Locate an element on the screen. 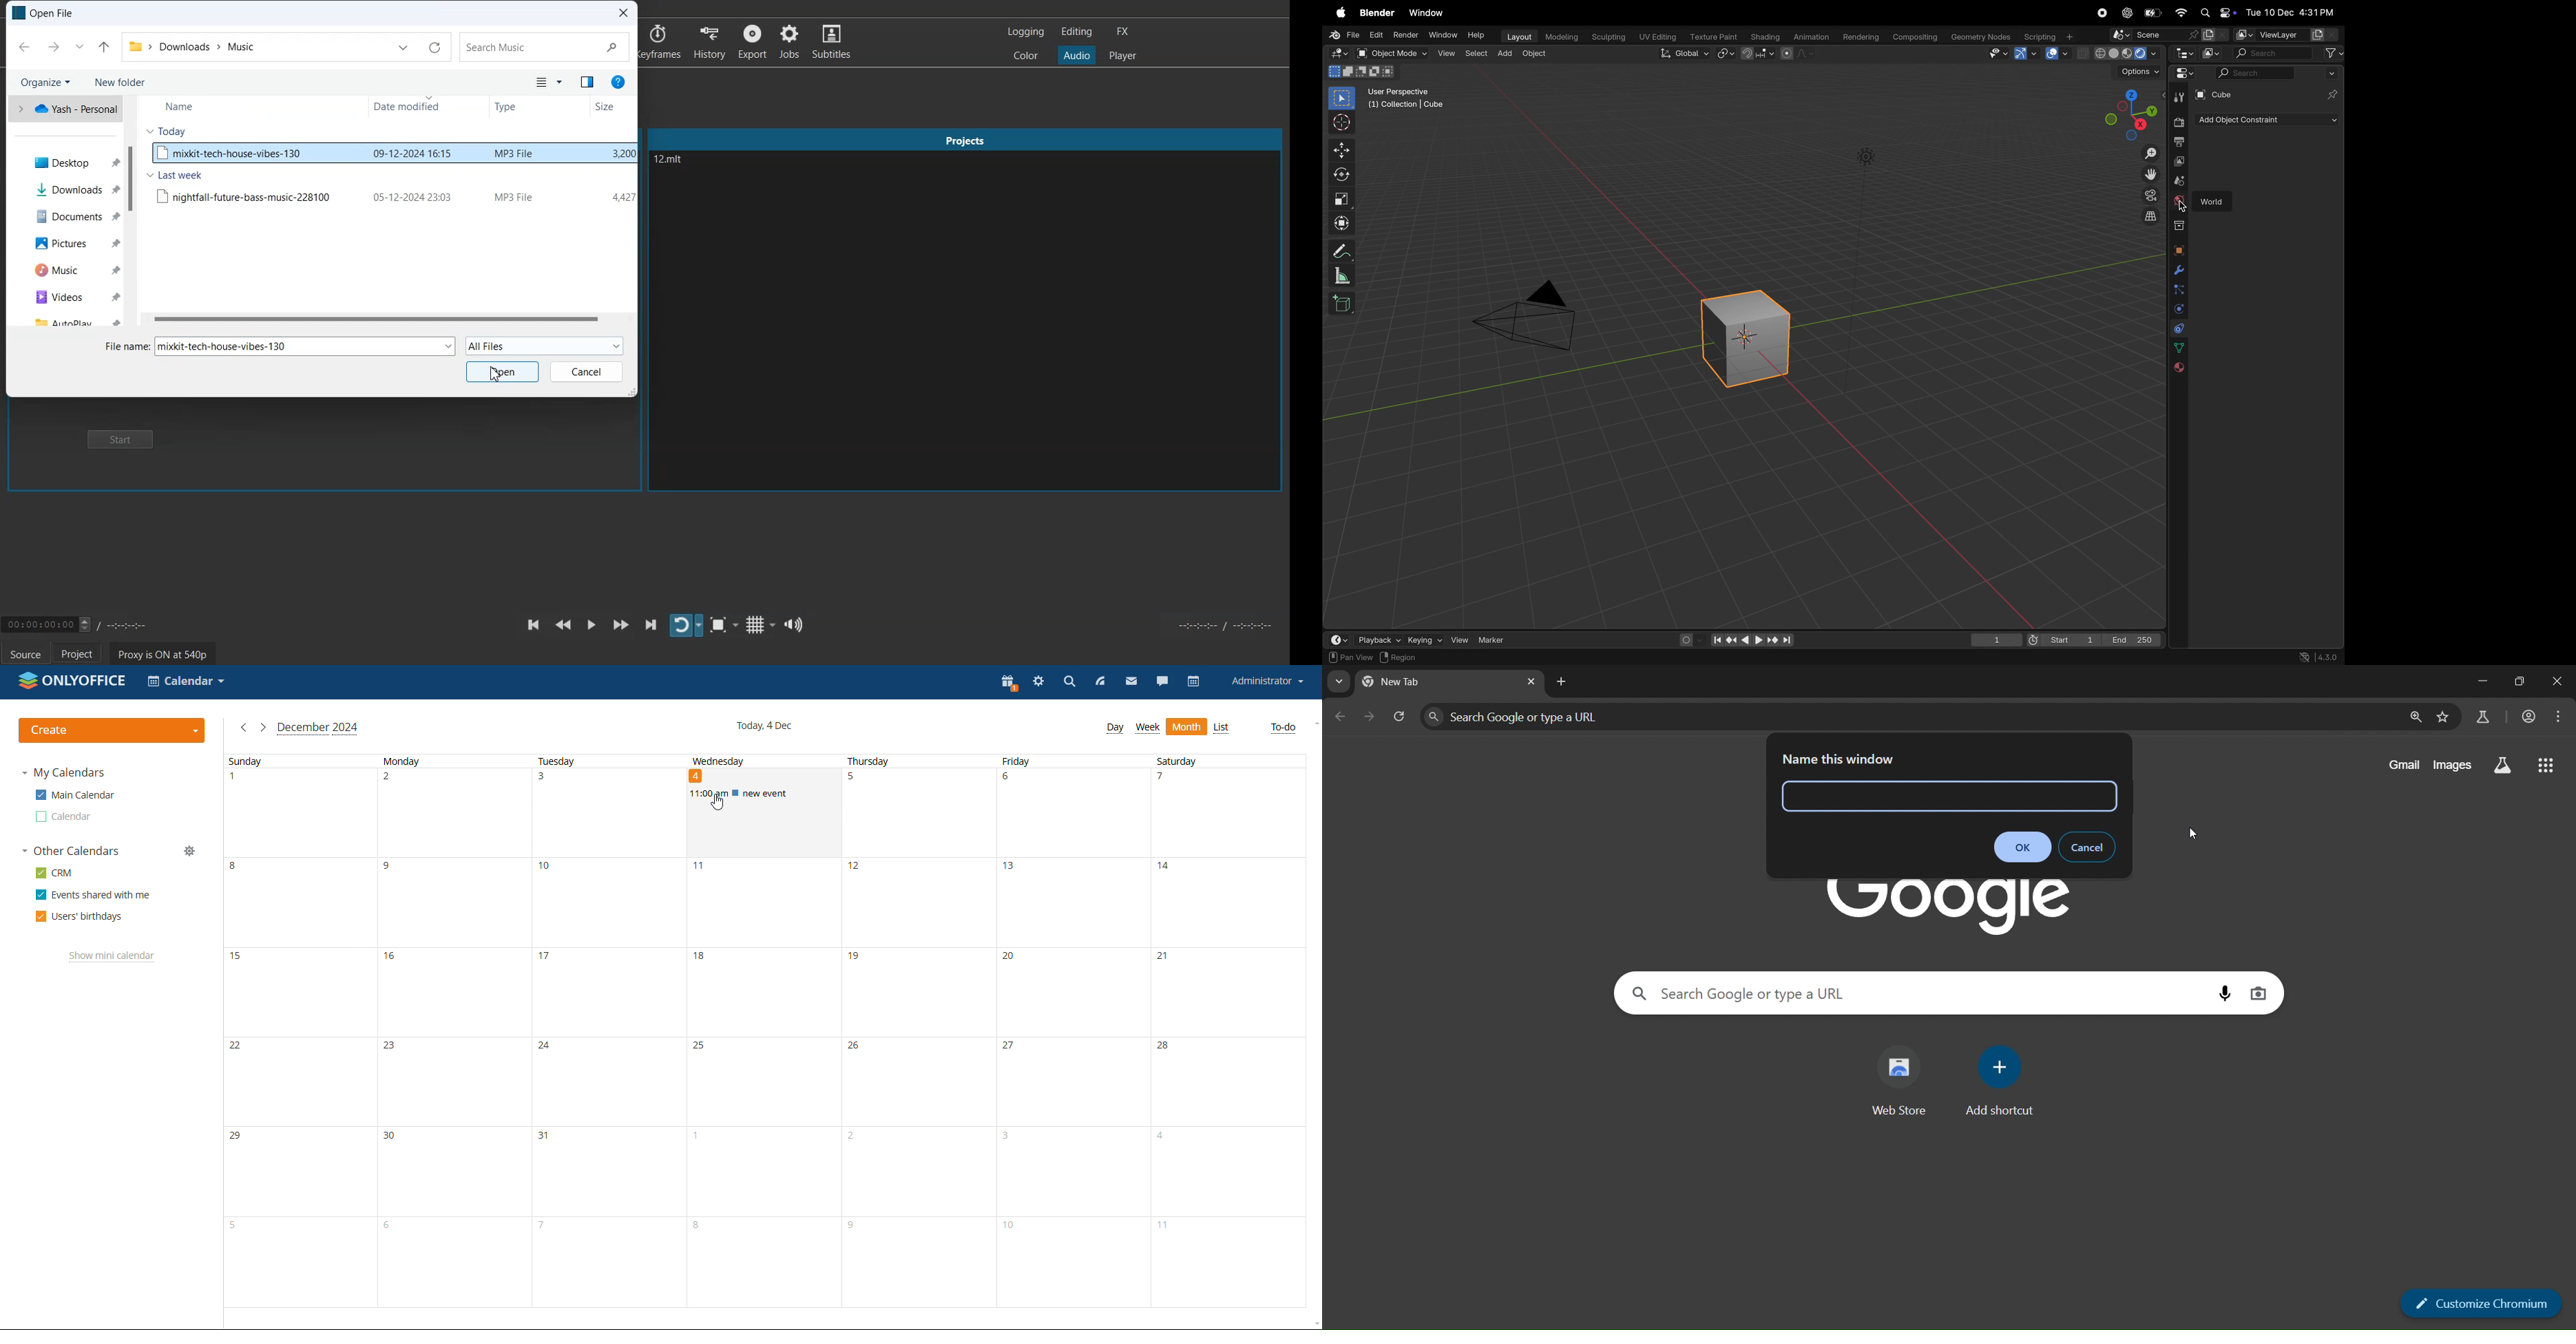 Image resolution: width=2576 pixels, height=1344 pixels. customize chromium is located at coordinates (2483, 1302).